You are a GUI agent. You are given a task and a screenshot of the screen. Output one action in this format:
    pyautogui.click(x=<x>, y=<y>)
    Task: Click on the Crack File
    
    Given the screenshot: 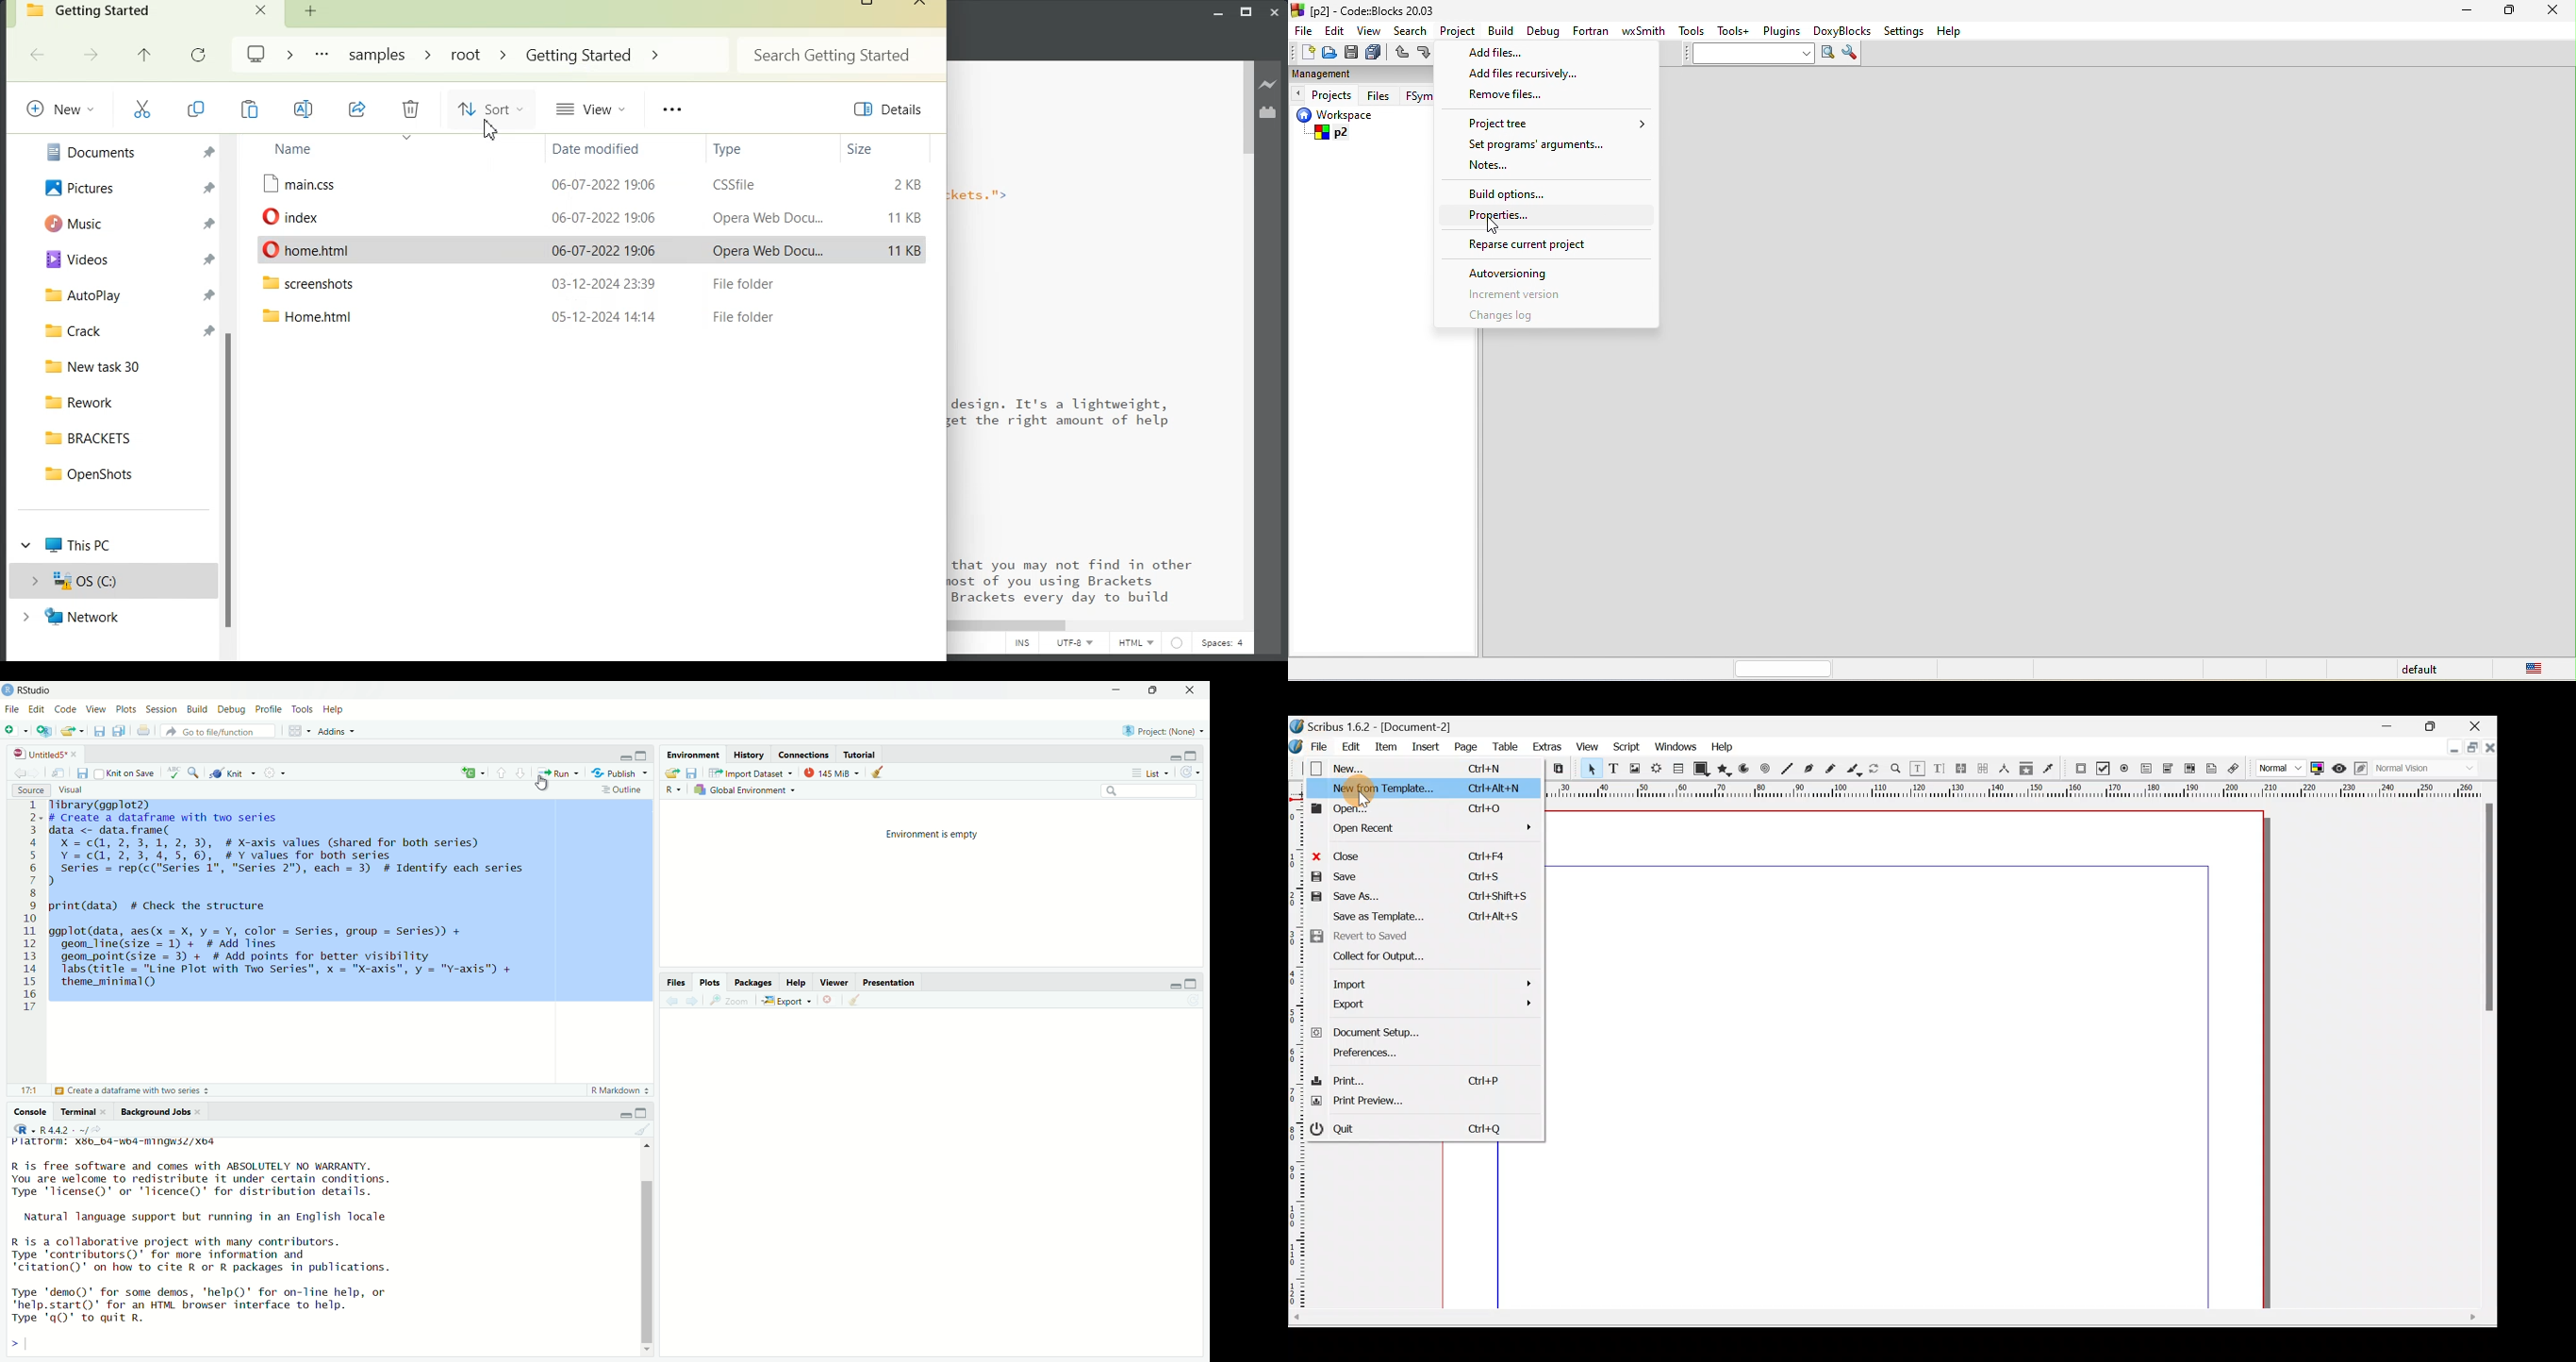 What is the action you would take?
    pyautogui.click(x=123, y=331)
    